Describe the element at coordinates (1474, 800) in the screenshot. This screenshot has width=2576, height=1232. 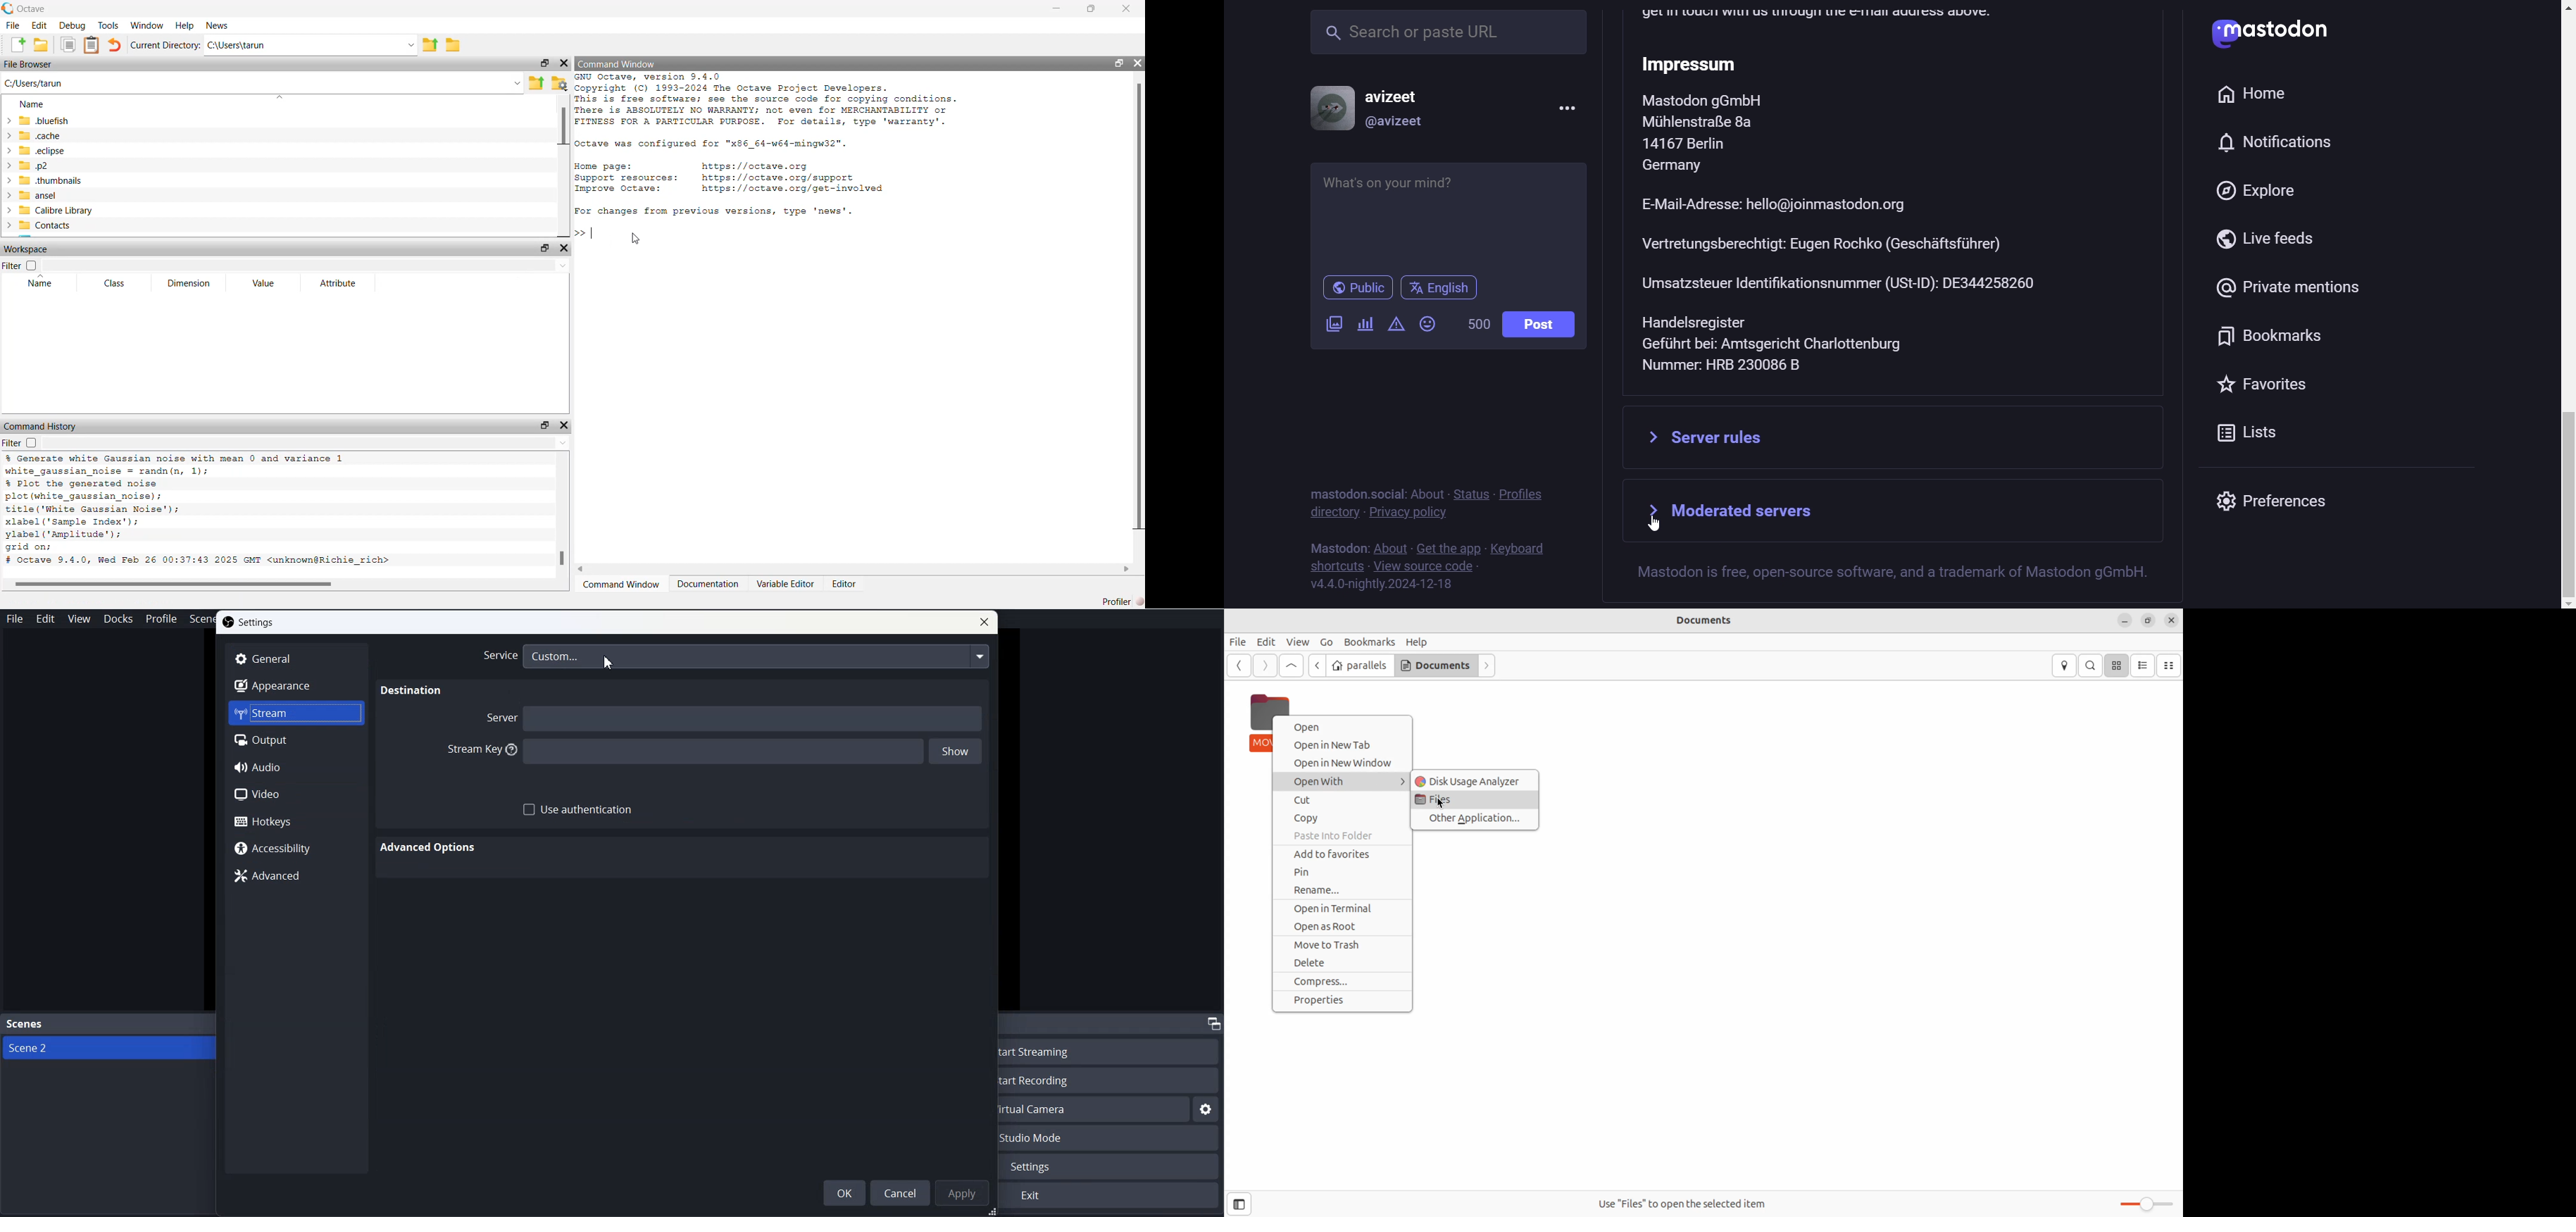
I see `Files` at that location.